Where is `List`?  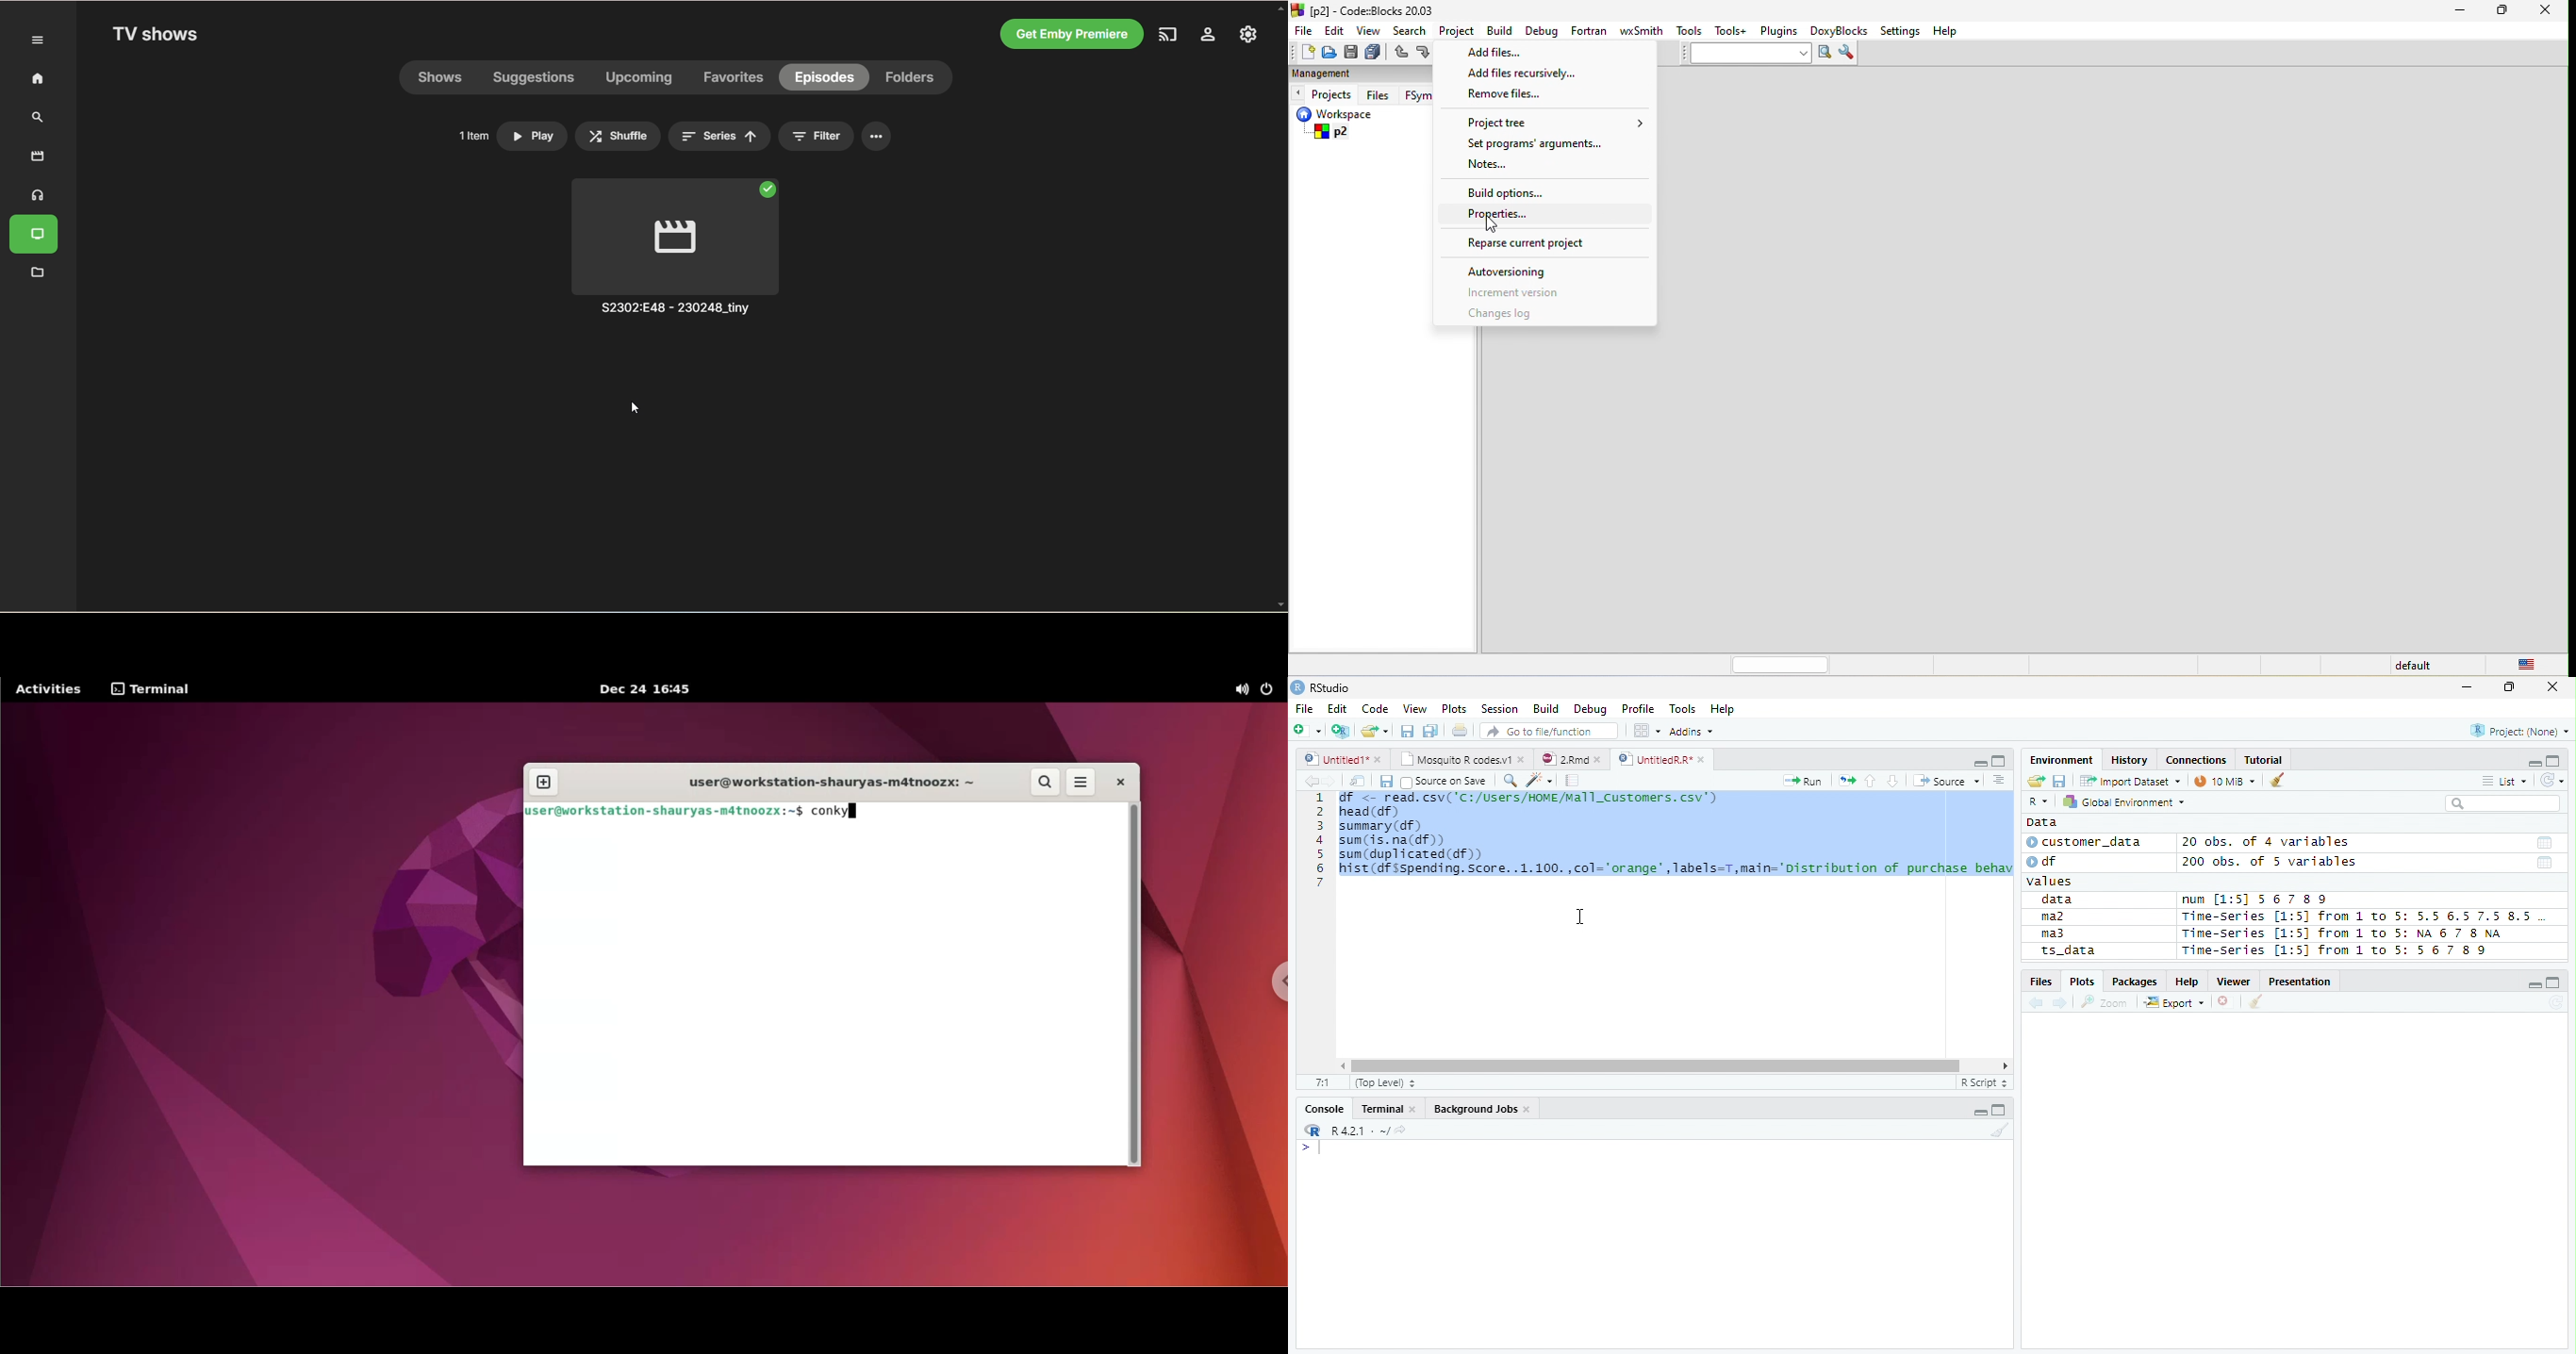
List is located at coordinates (2503, 782).